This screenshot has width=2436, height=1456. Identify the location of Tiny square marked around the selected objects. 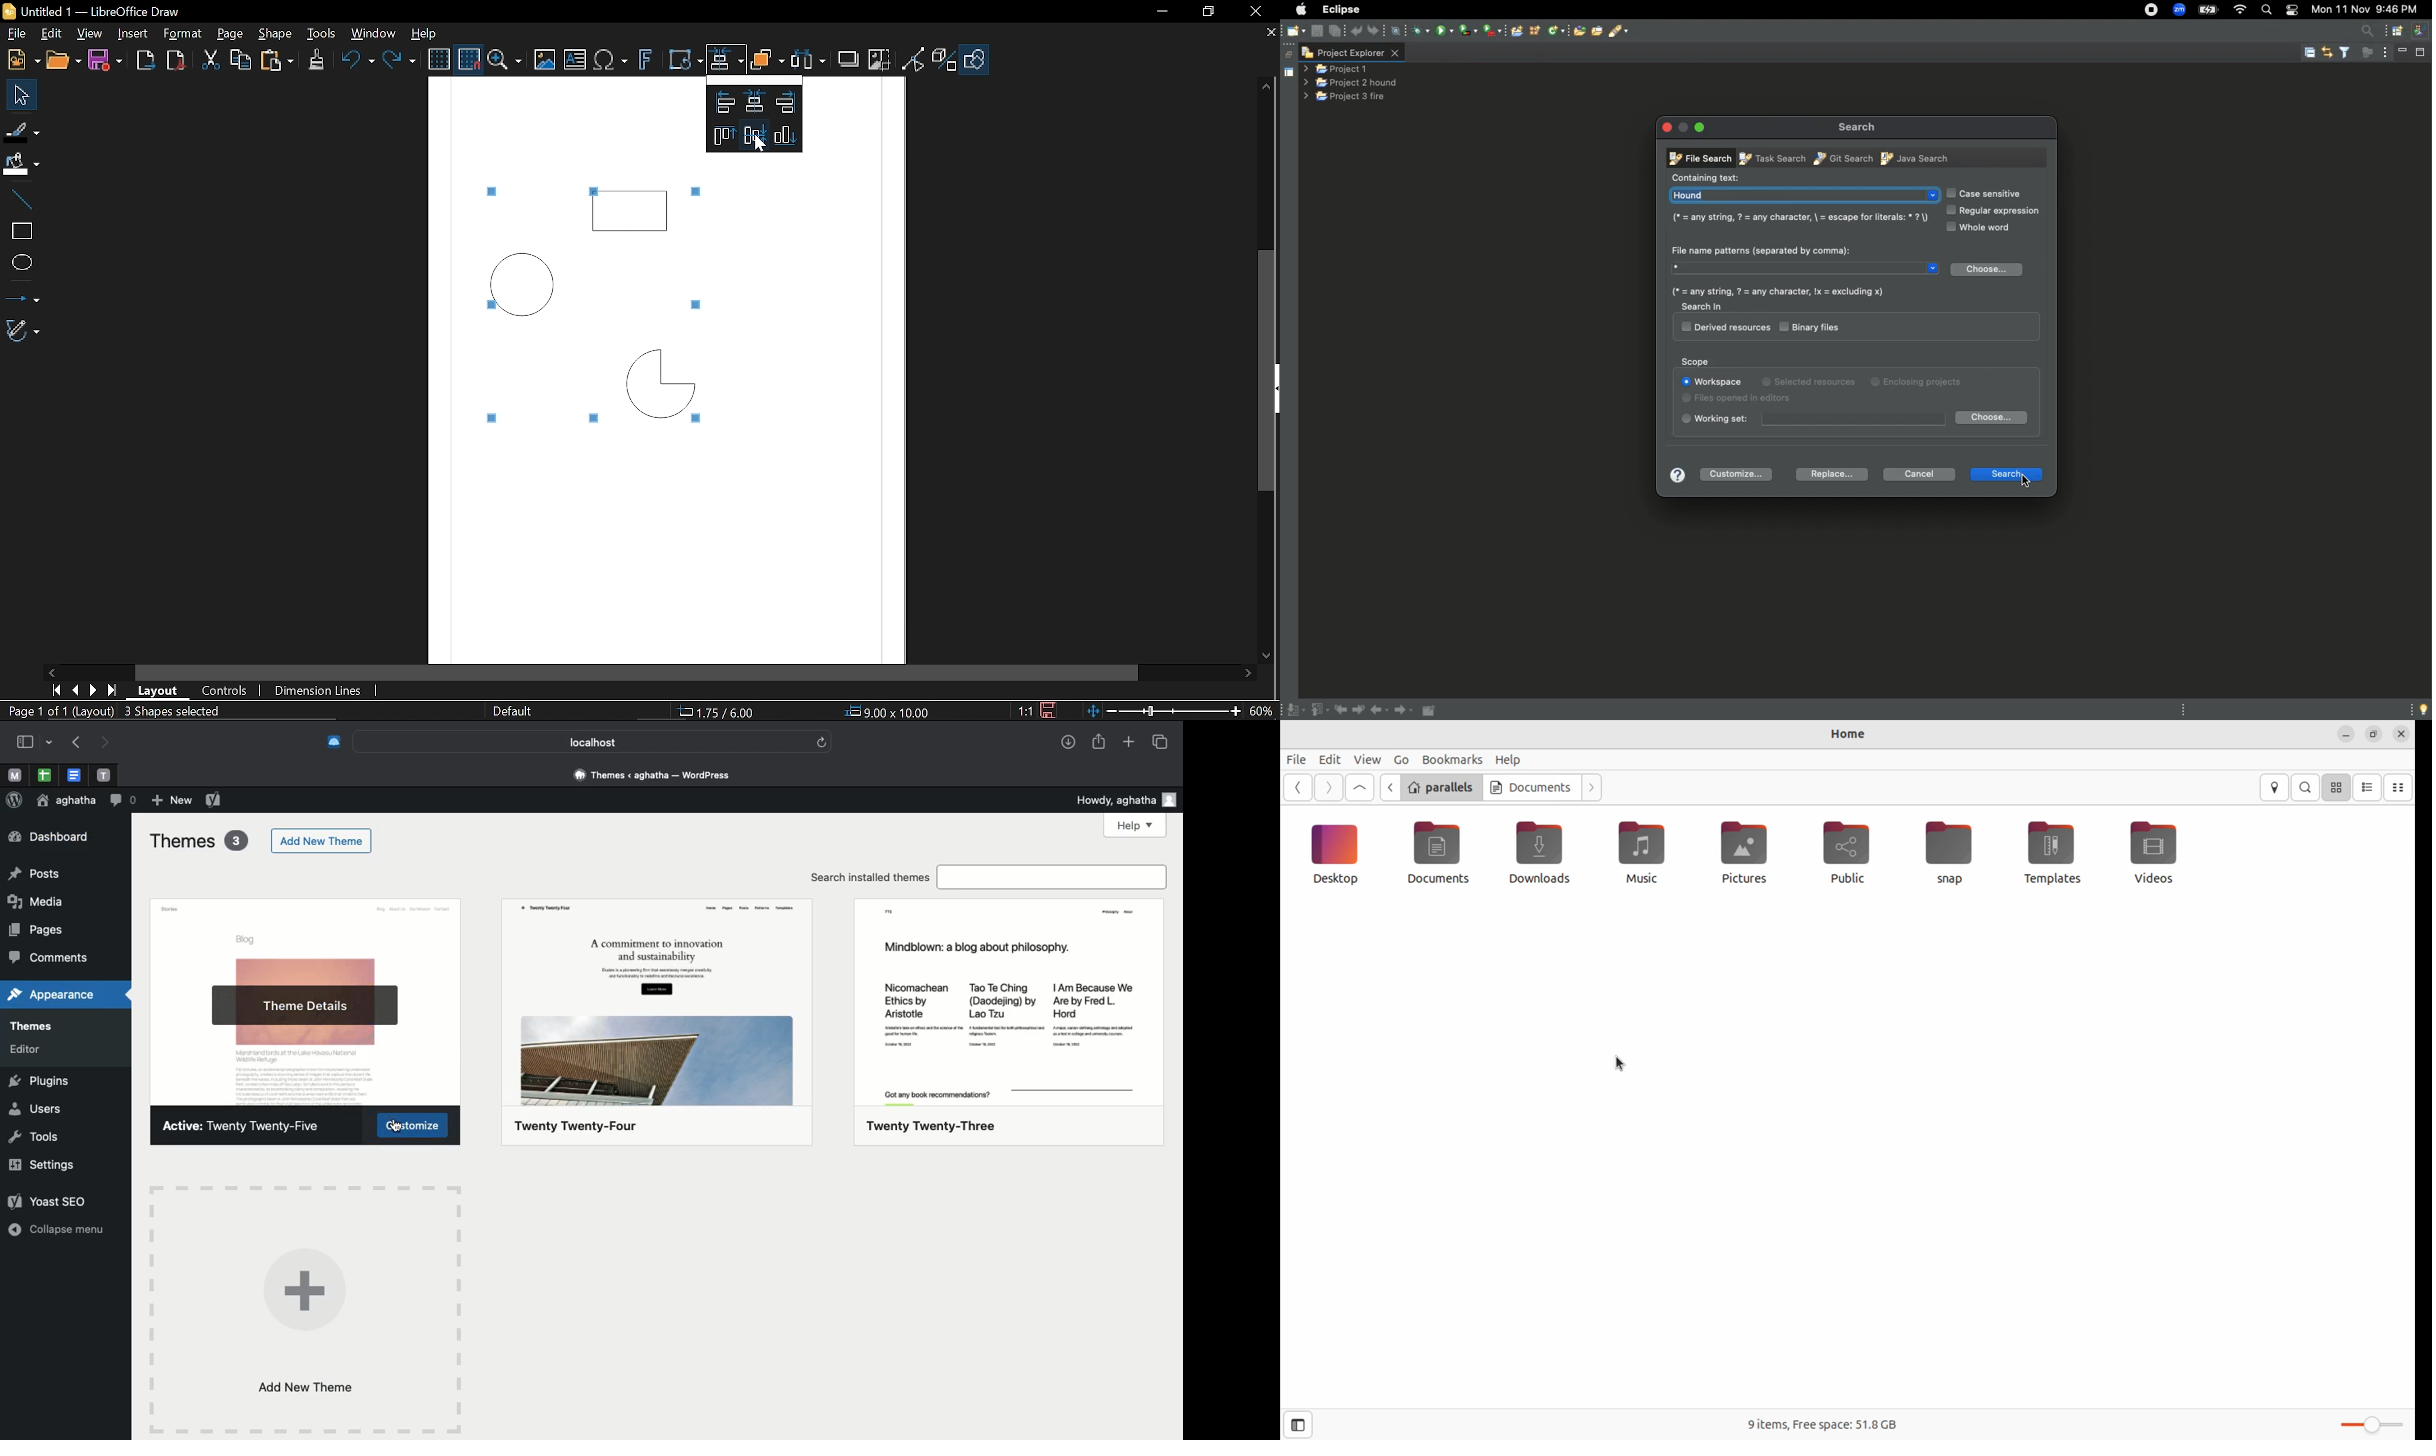
(486, 422).